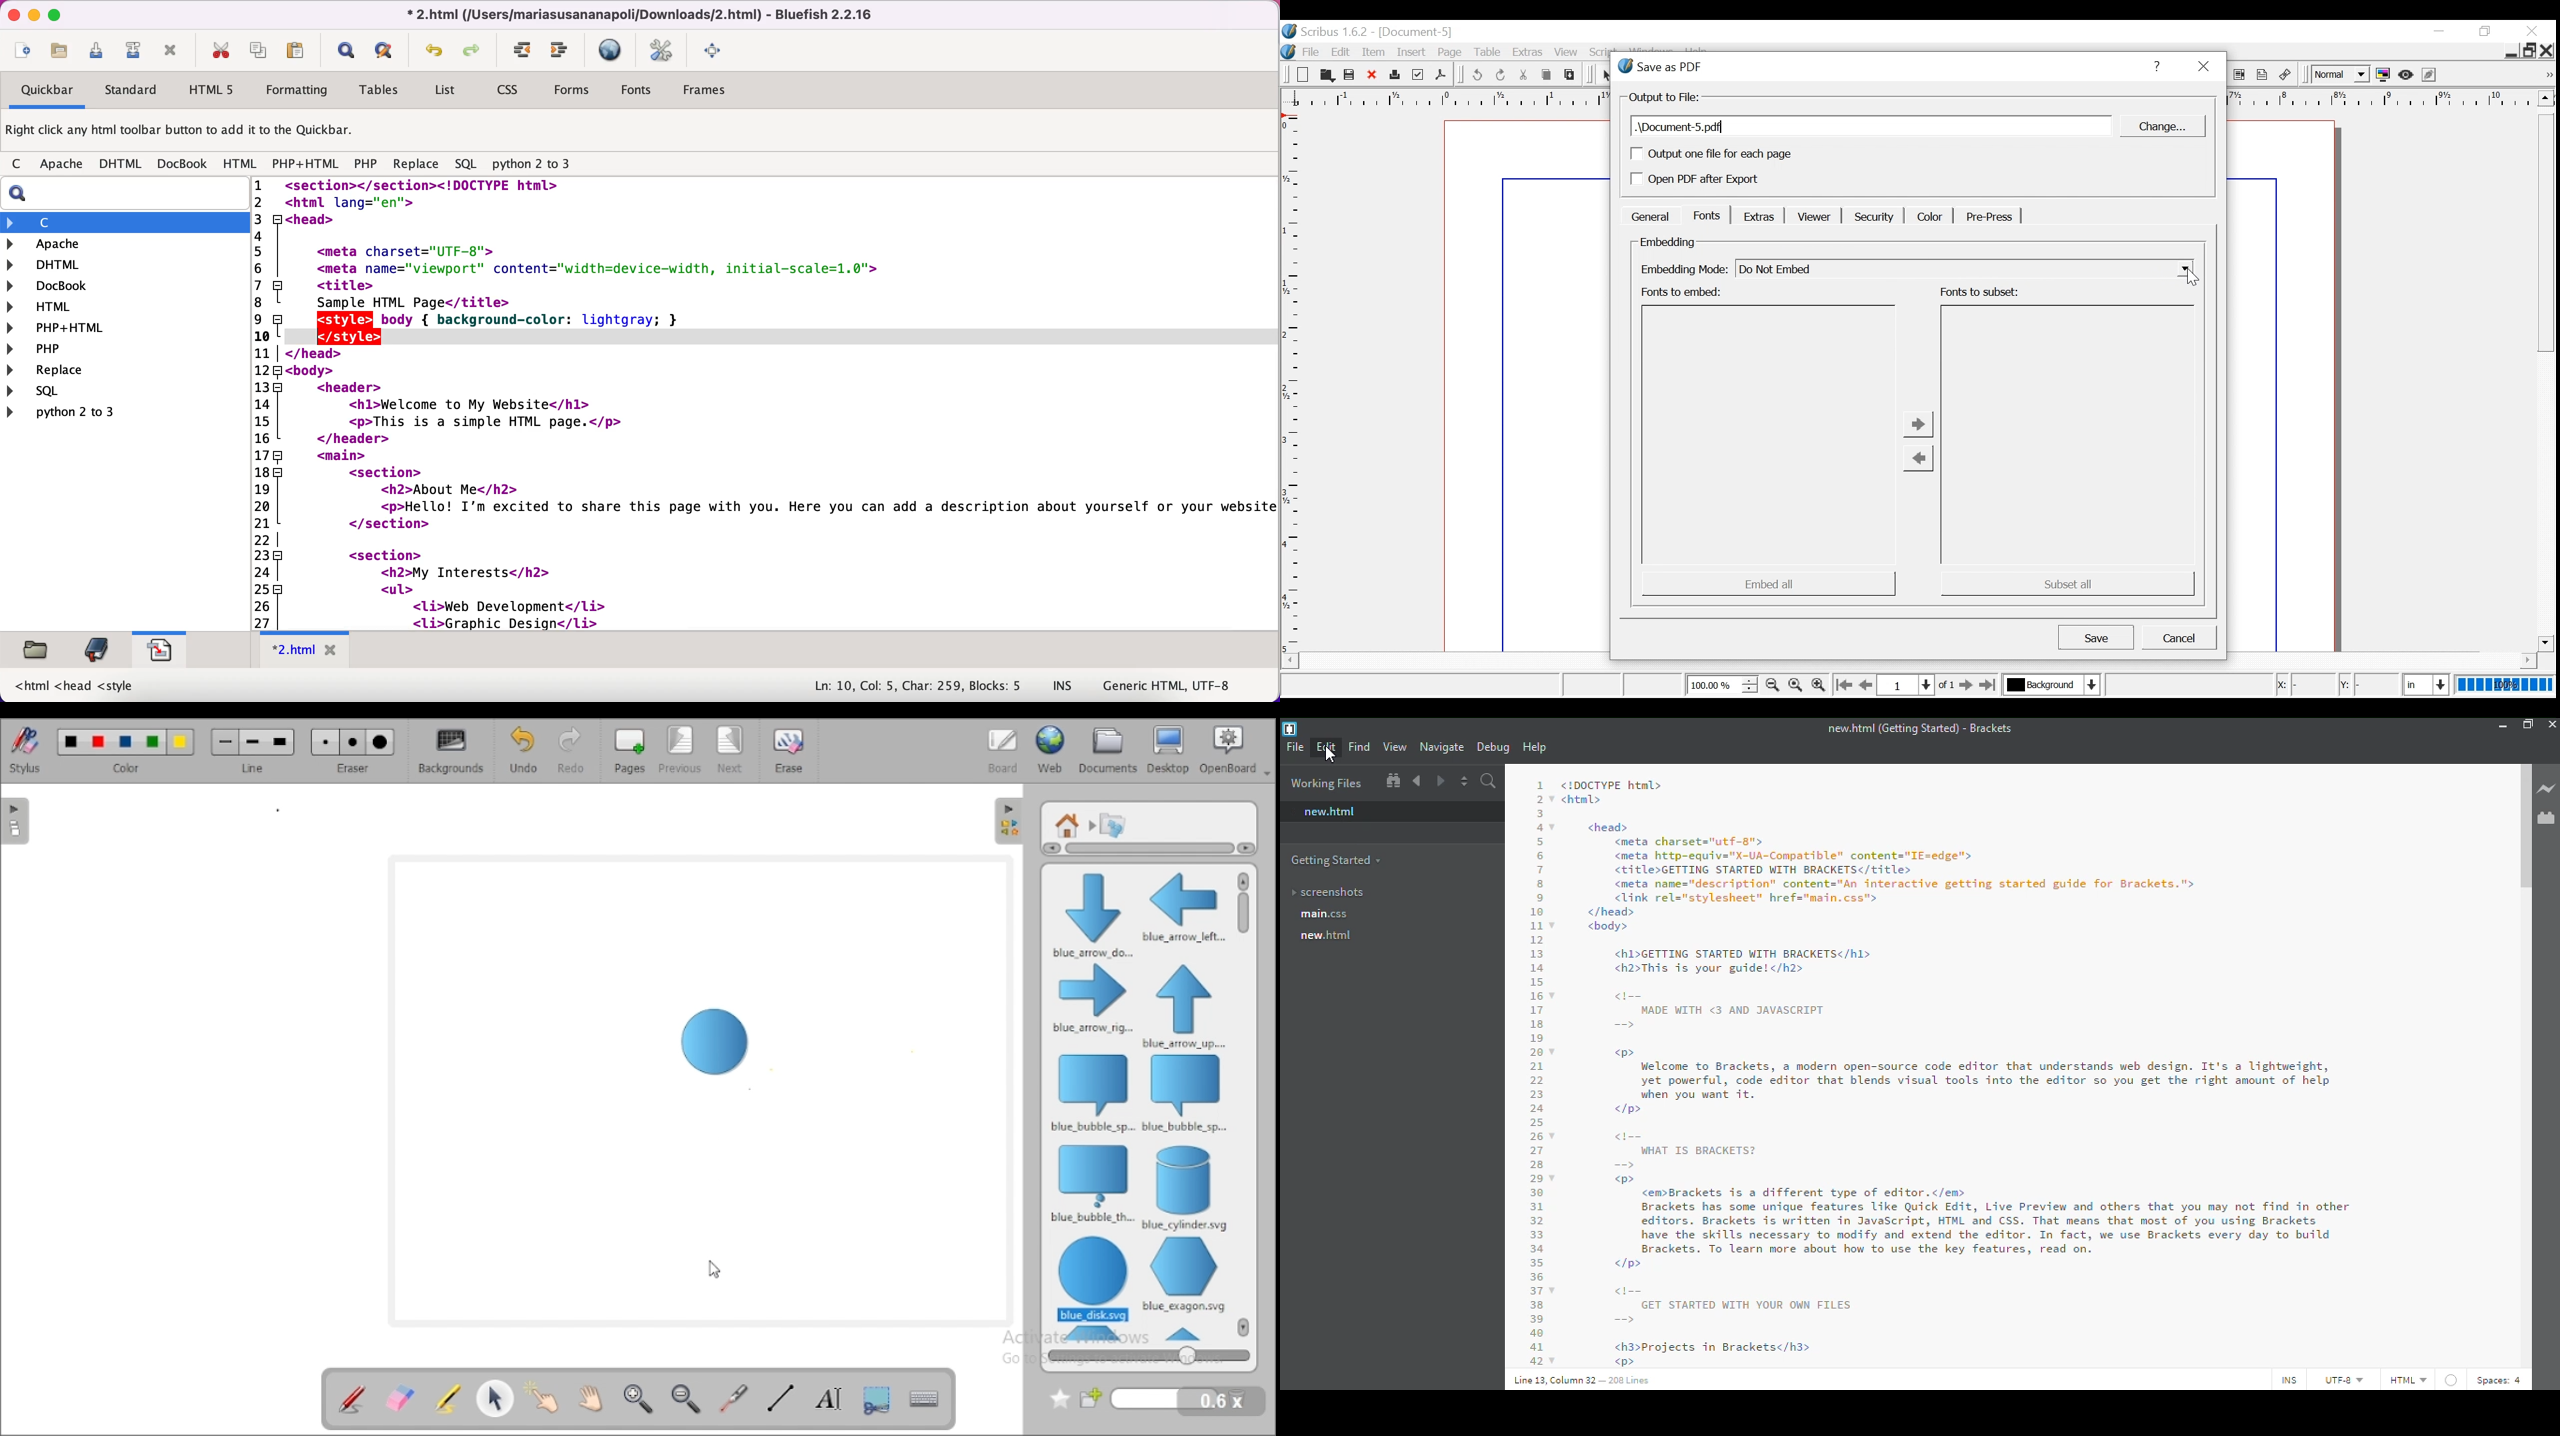 This screenshot has width=2576, height=1456. Describe the element at coordinates (2203, 67) in the screenshot. I see `Close` at that location.